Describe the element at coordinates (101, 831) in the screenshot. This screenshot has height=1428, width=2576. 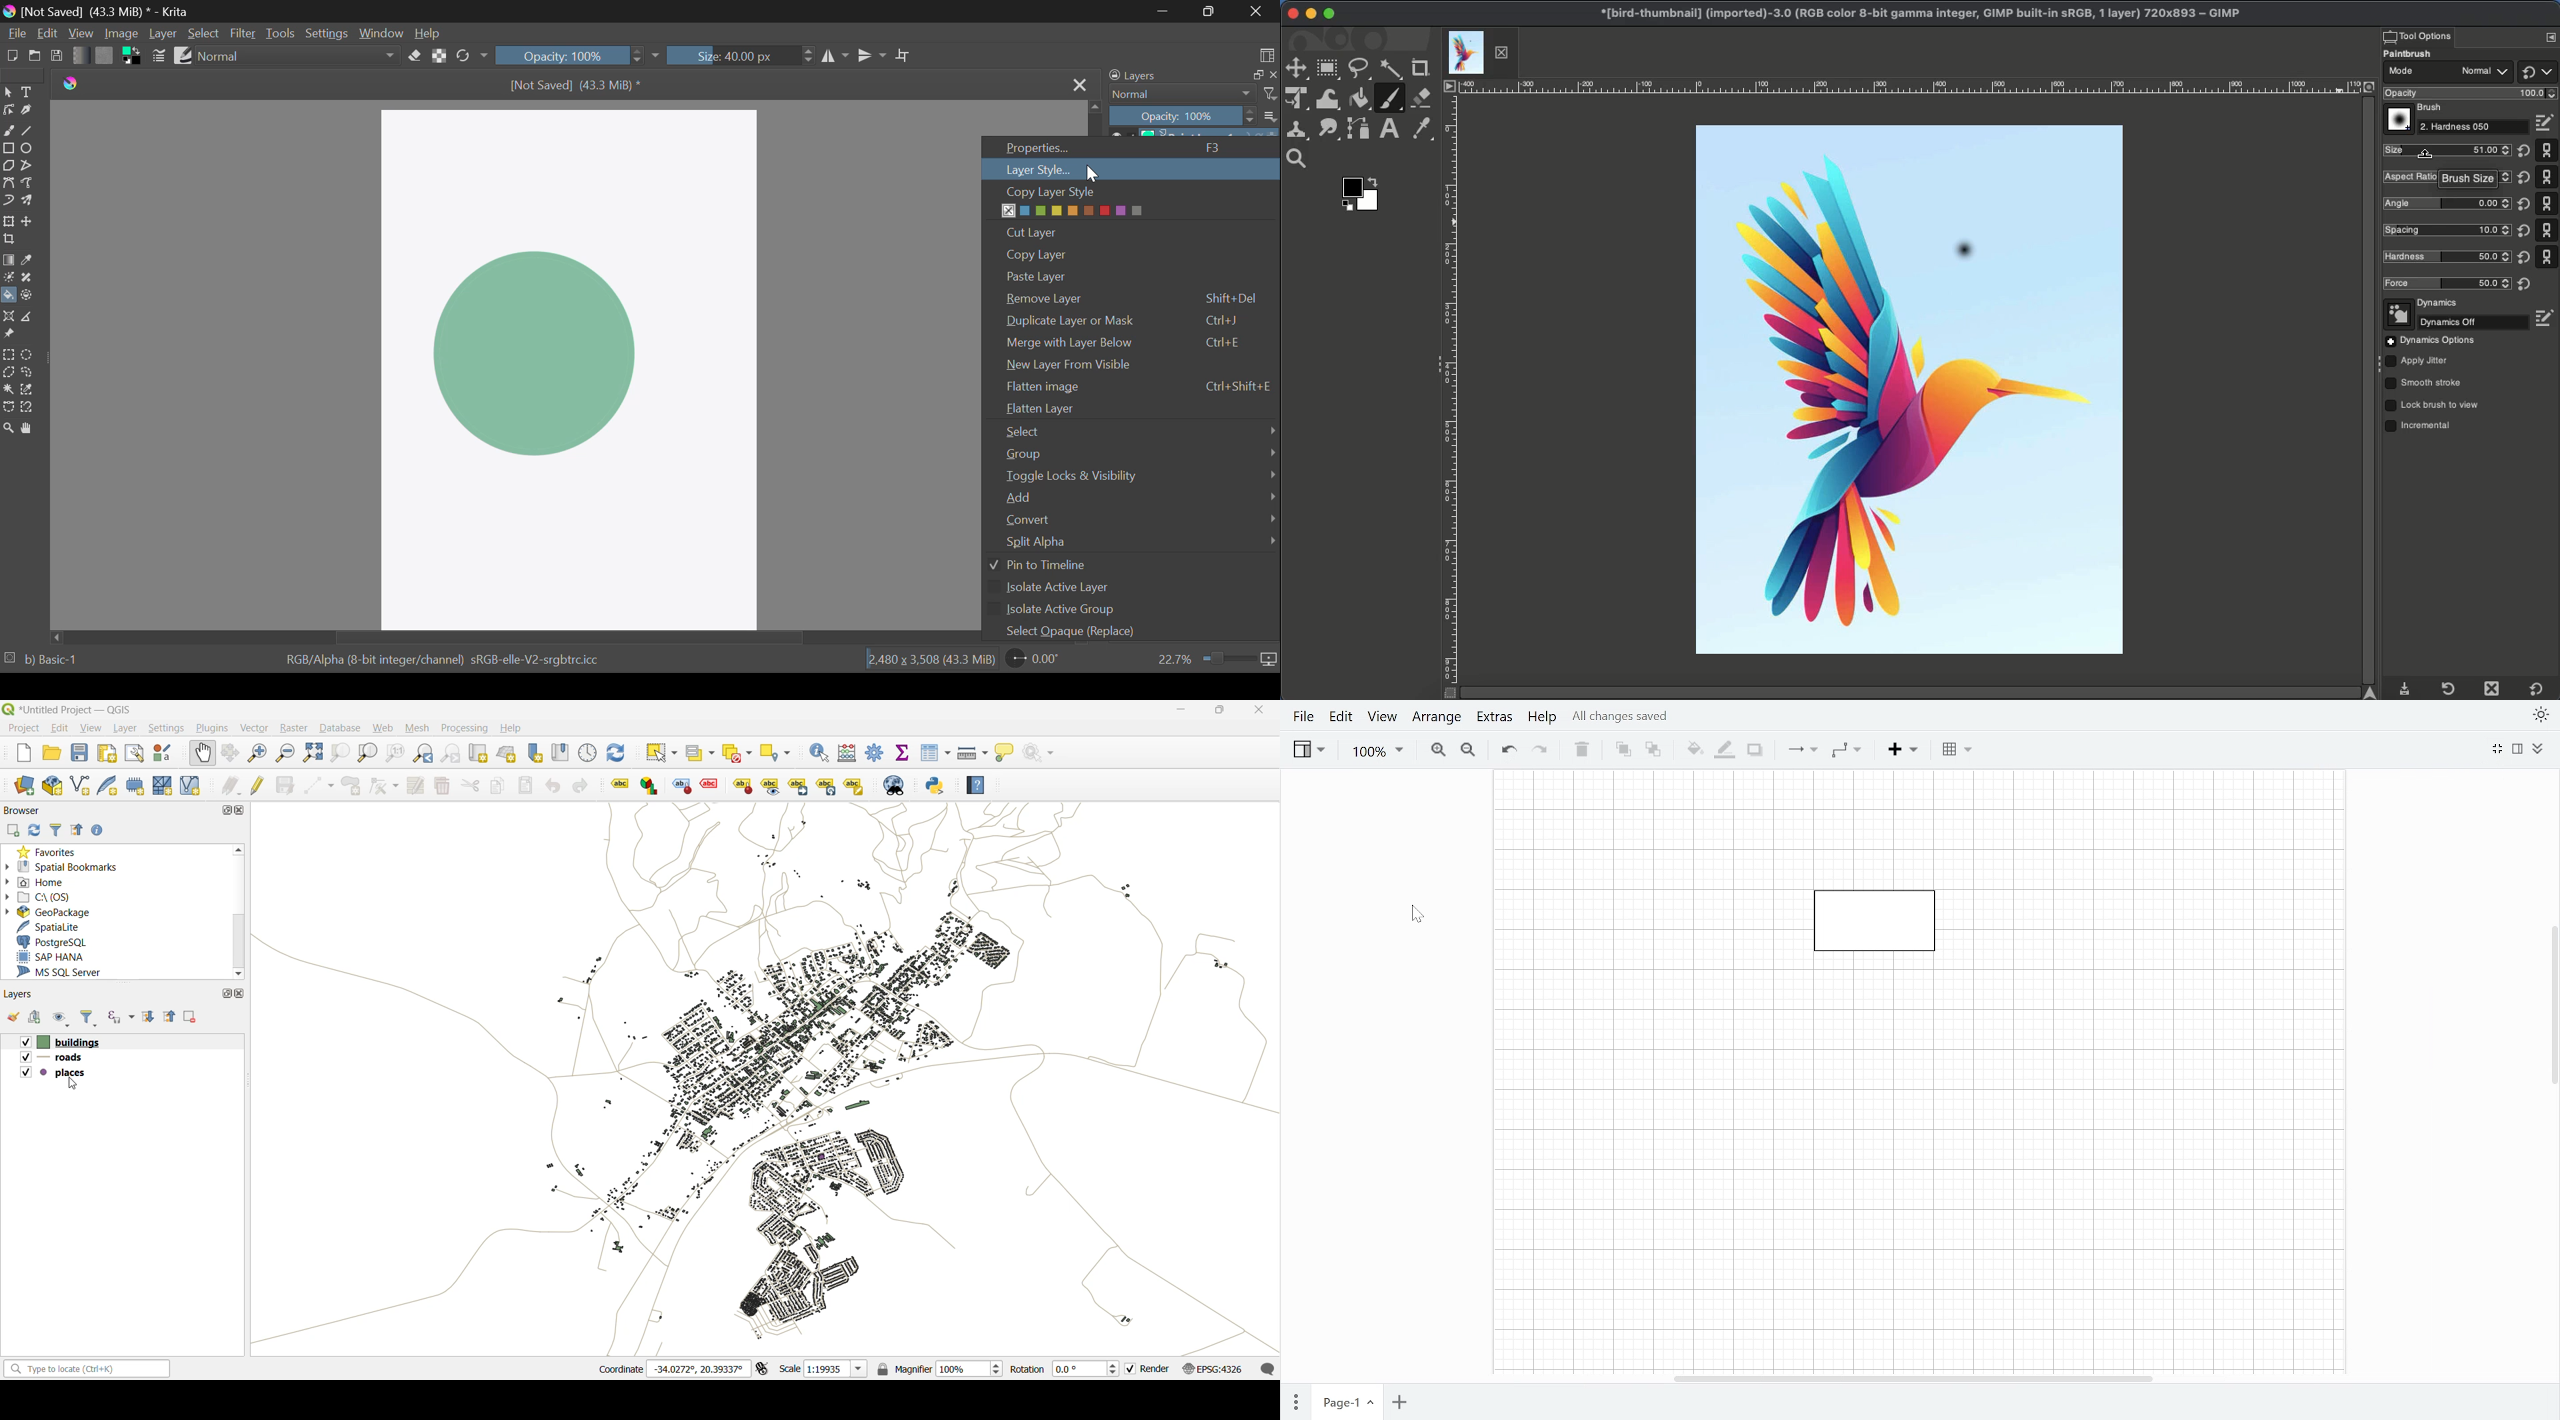
I see `enable properties` at that location.